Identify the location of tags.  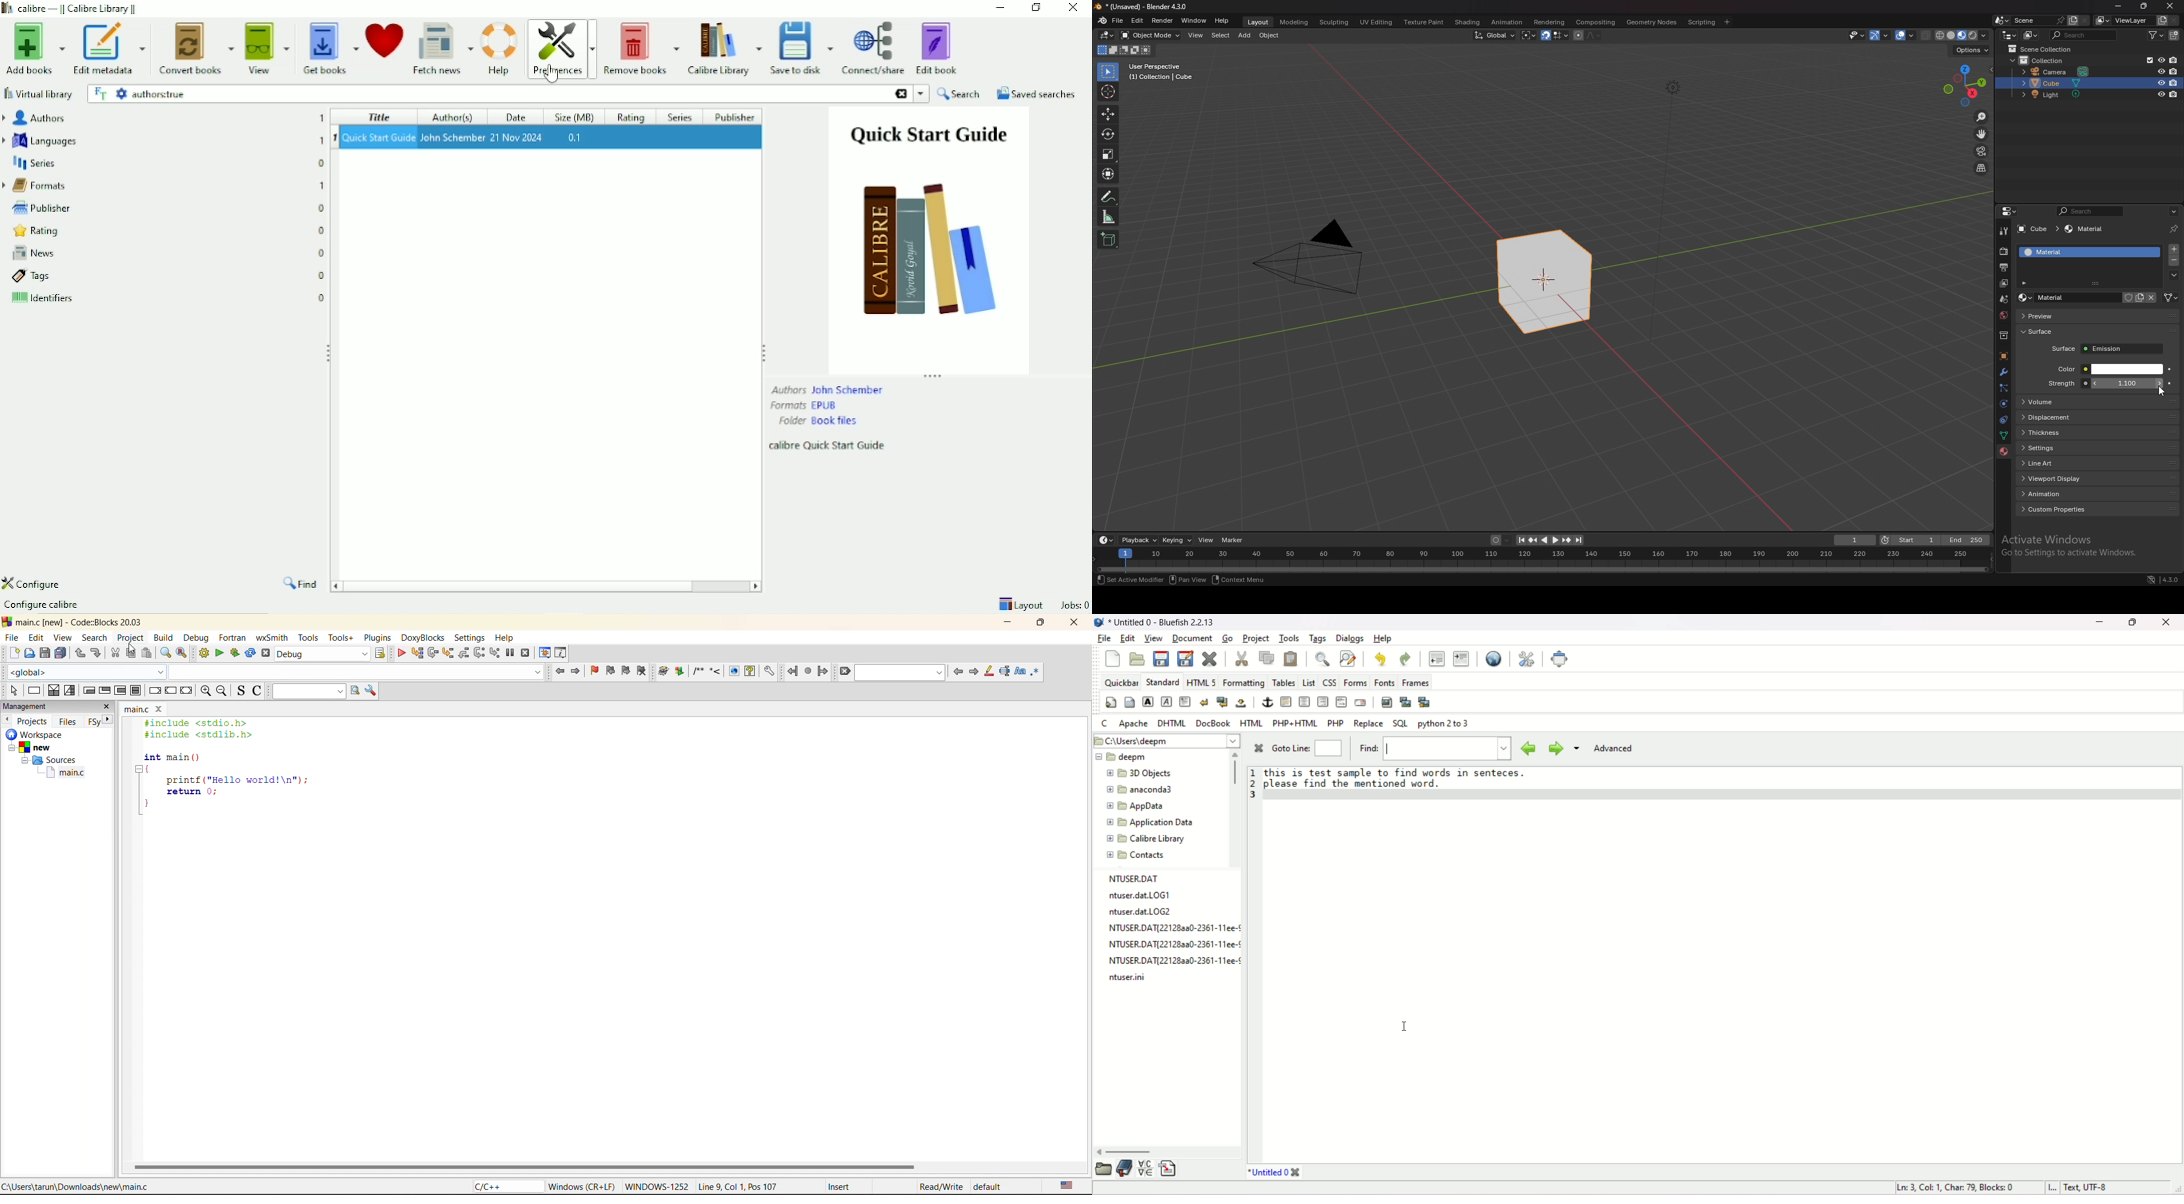
(1318, 638).